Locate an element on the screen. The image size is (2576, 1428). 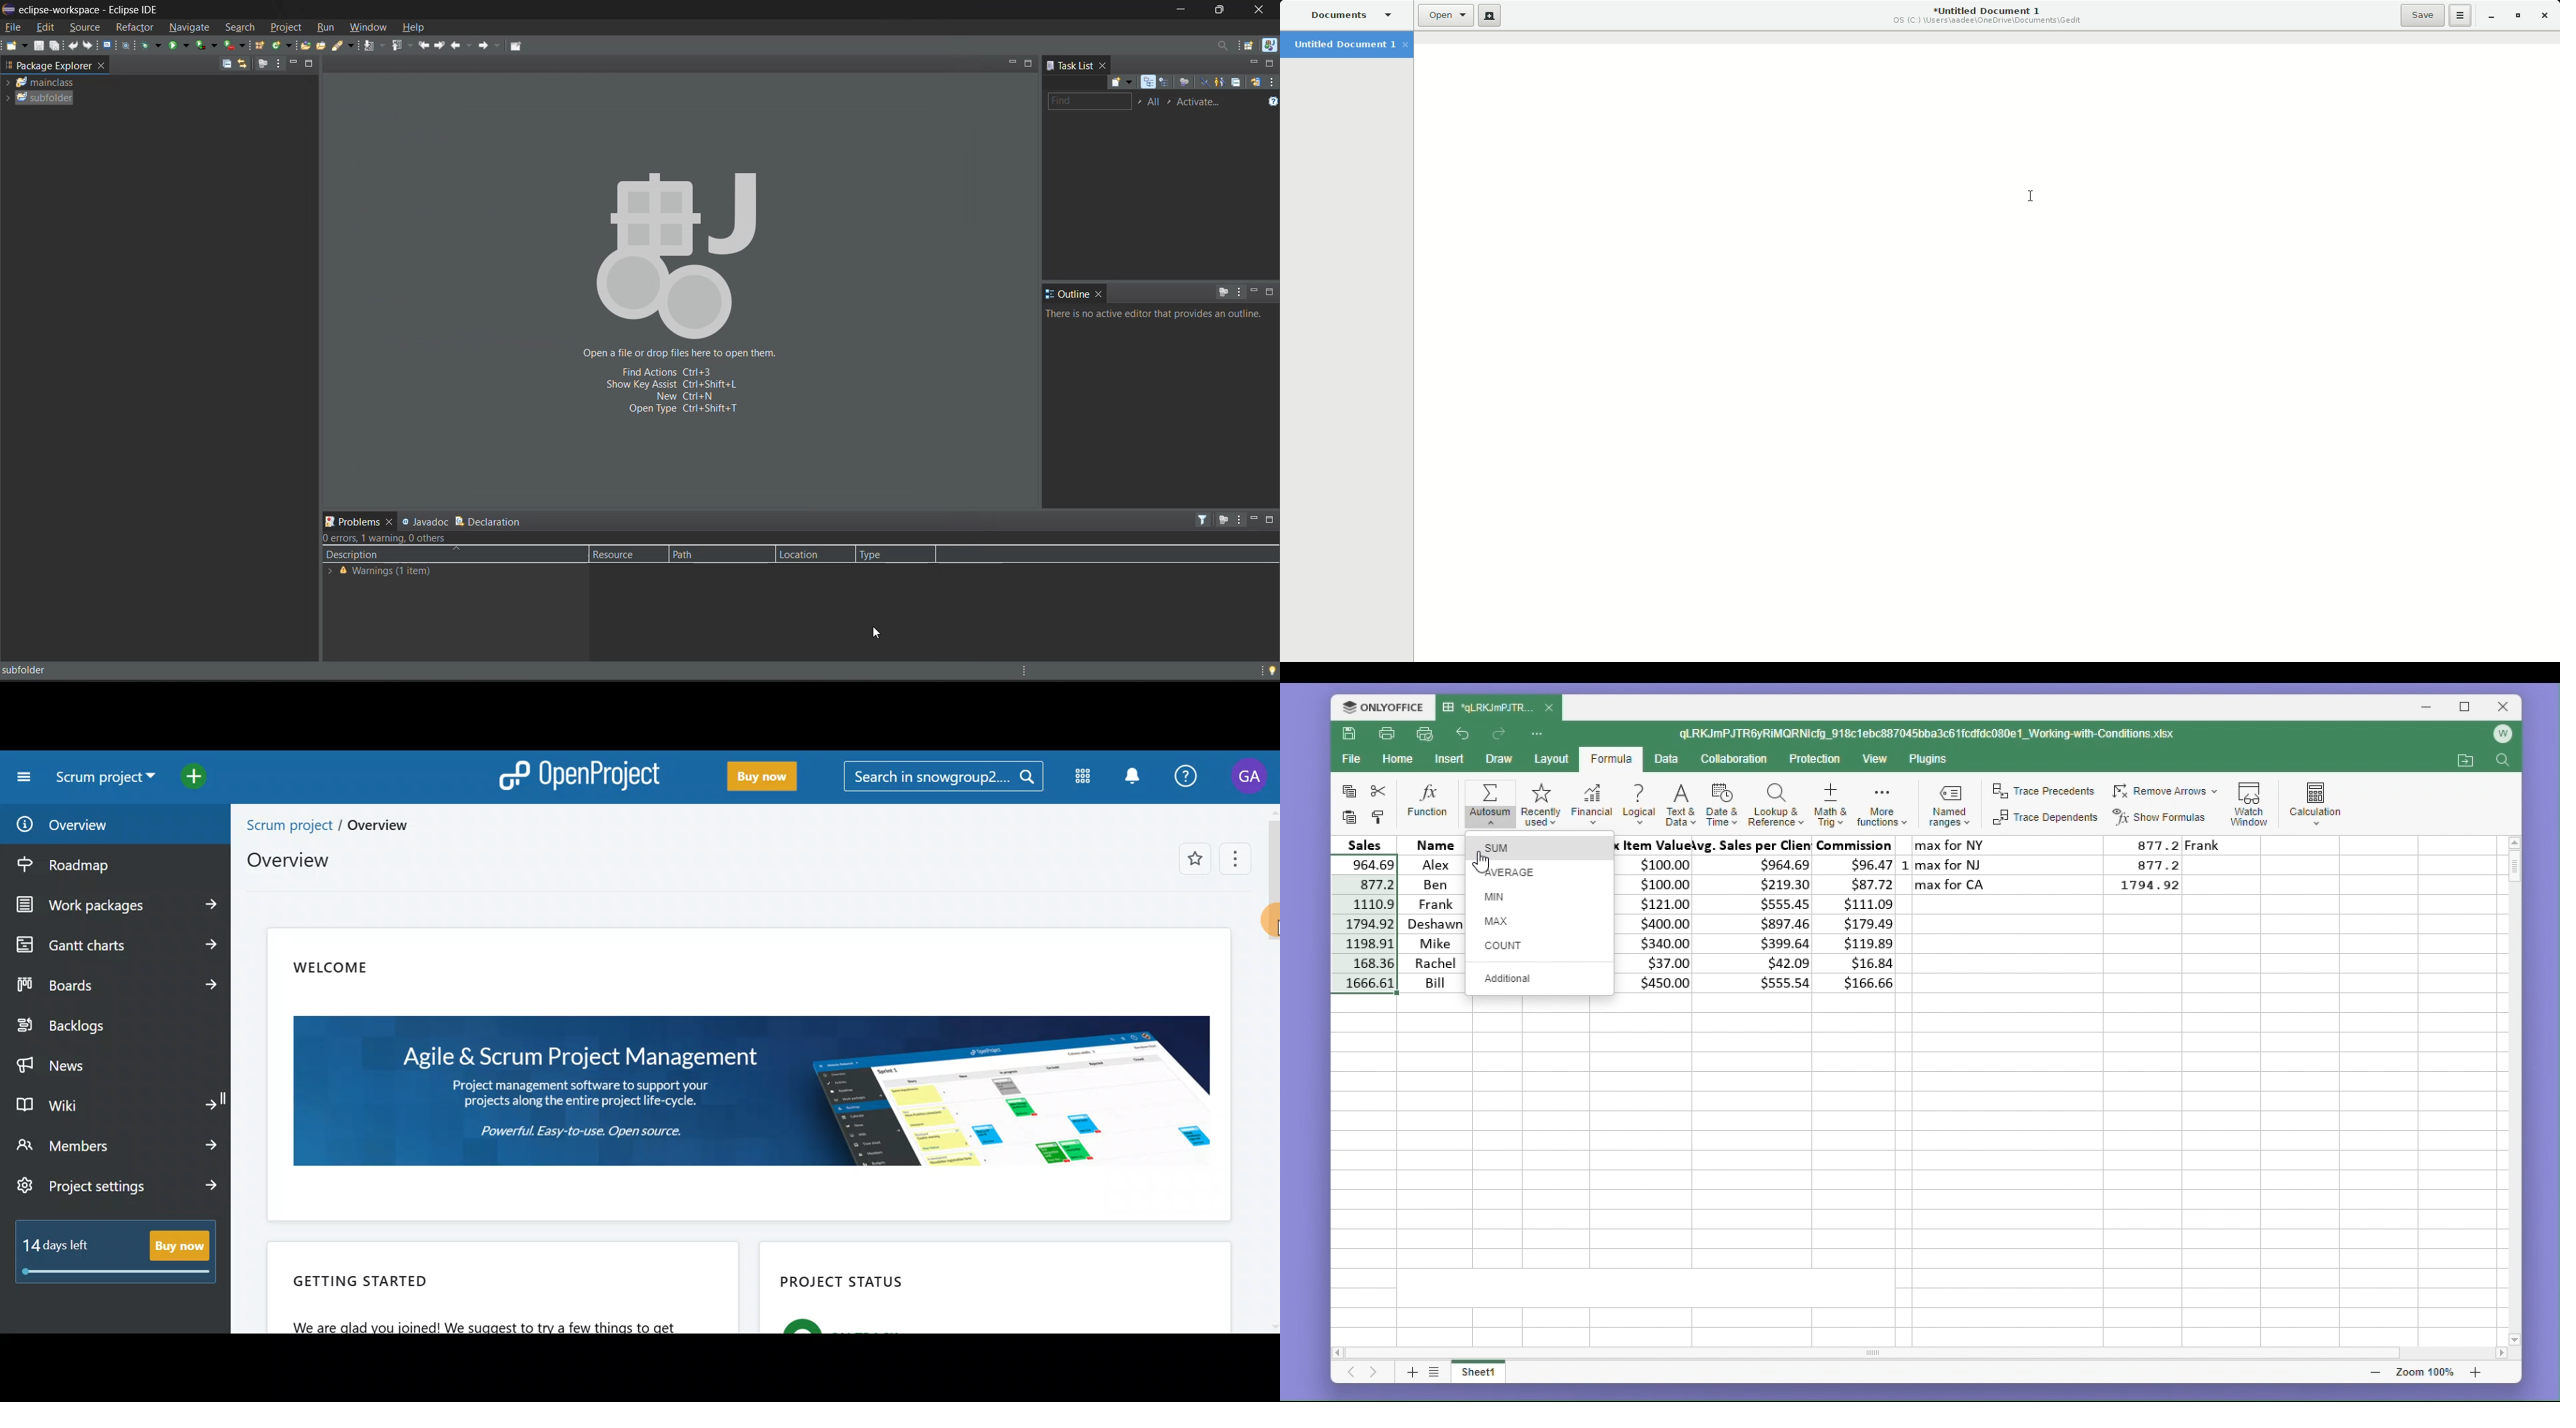
Close is located at coordinates (2547, 15).